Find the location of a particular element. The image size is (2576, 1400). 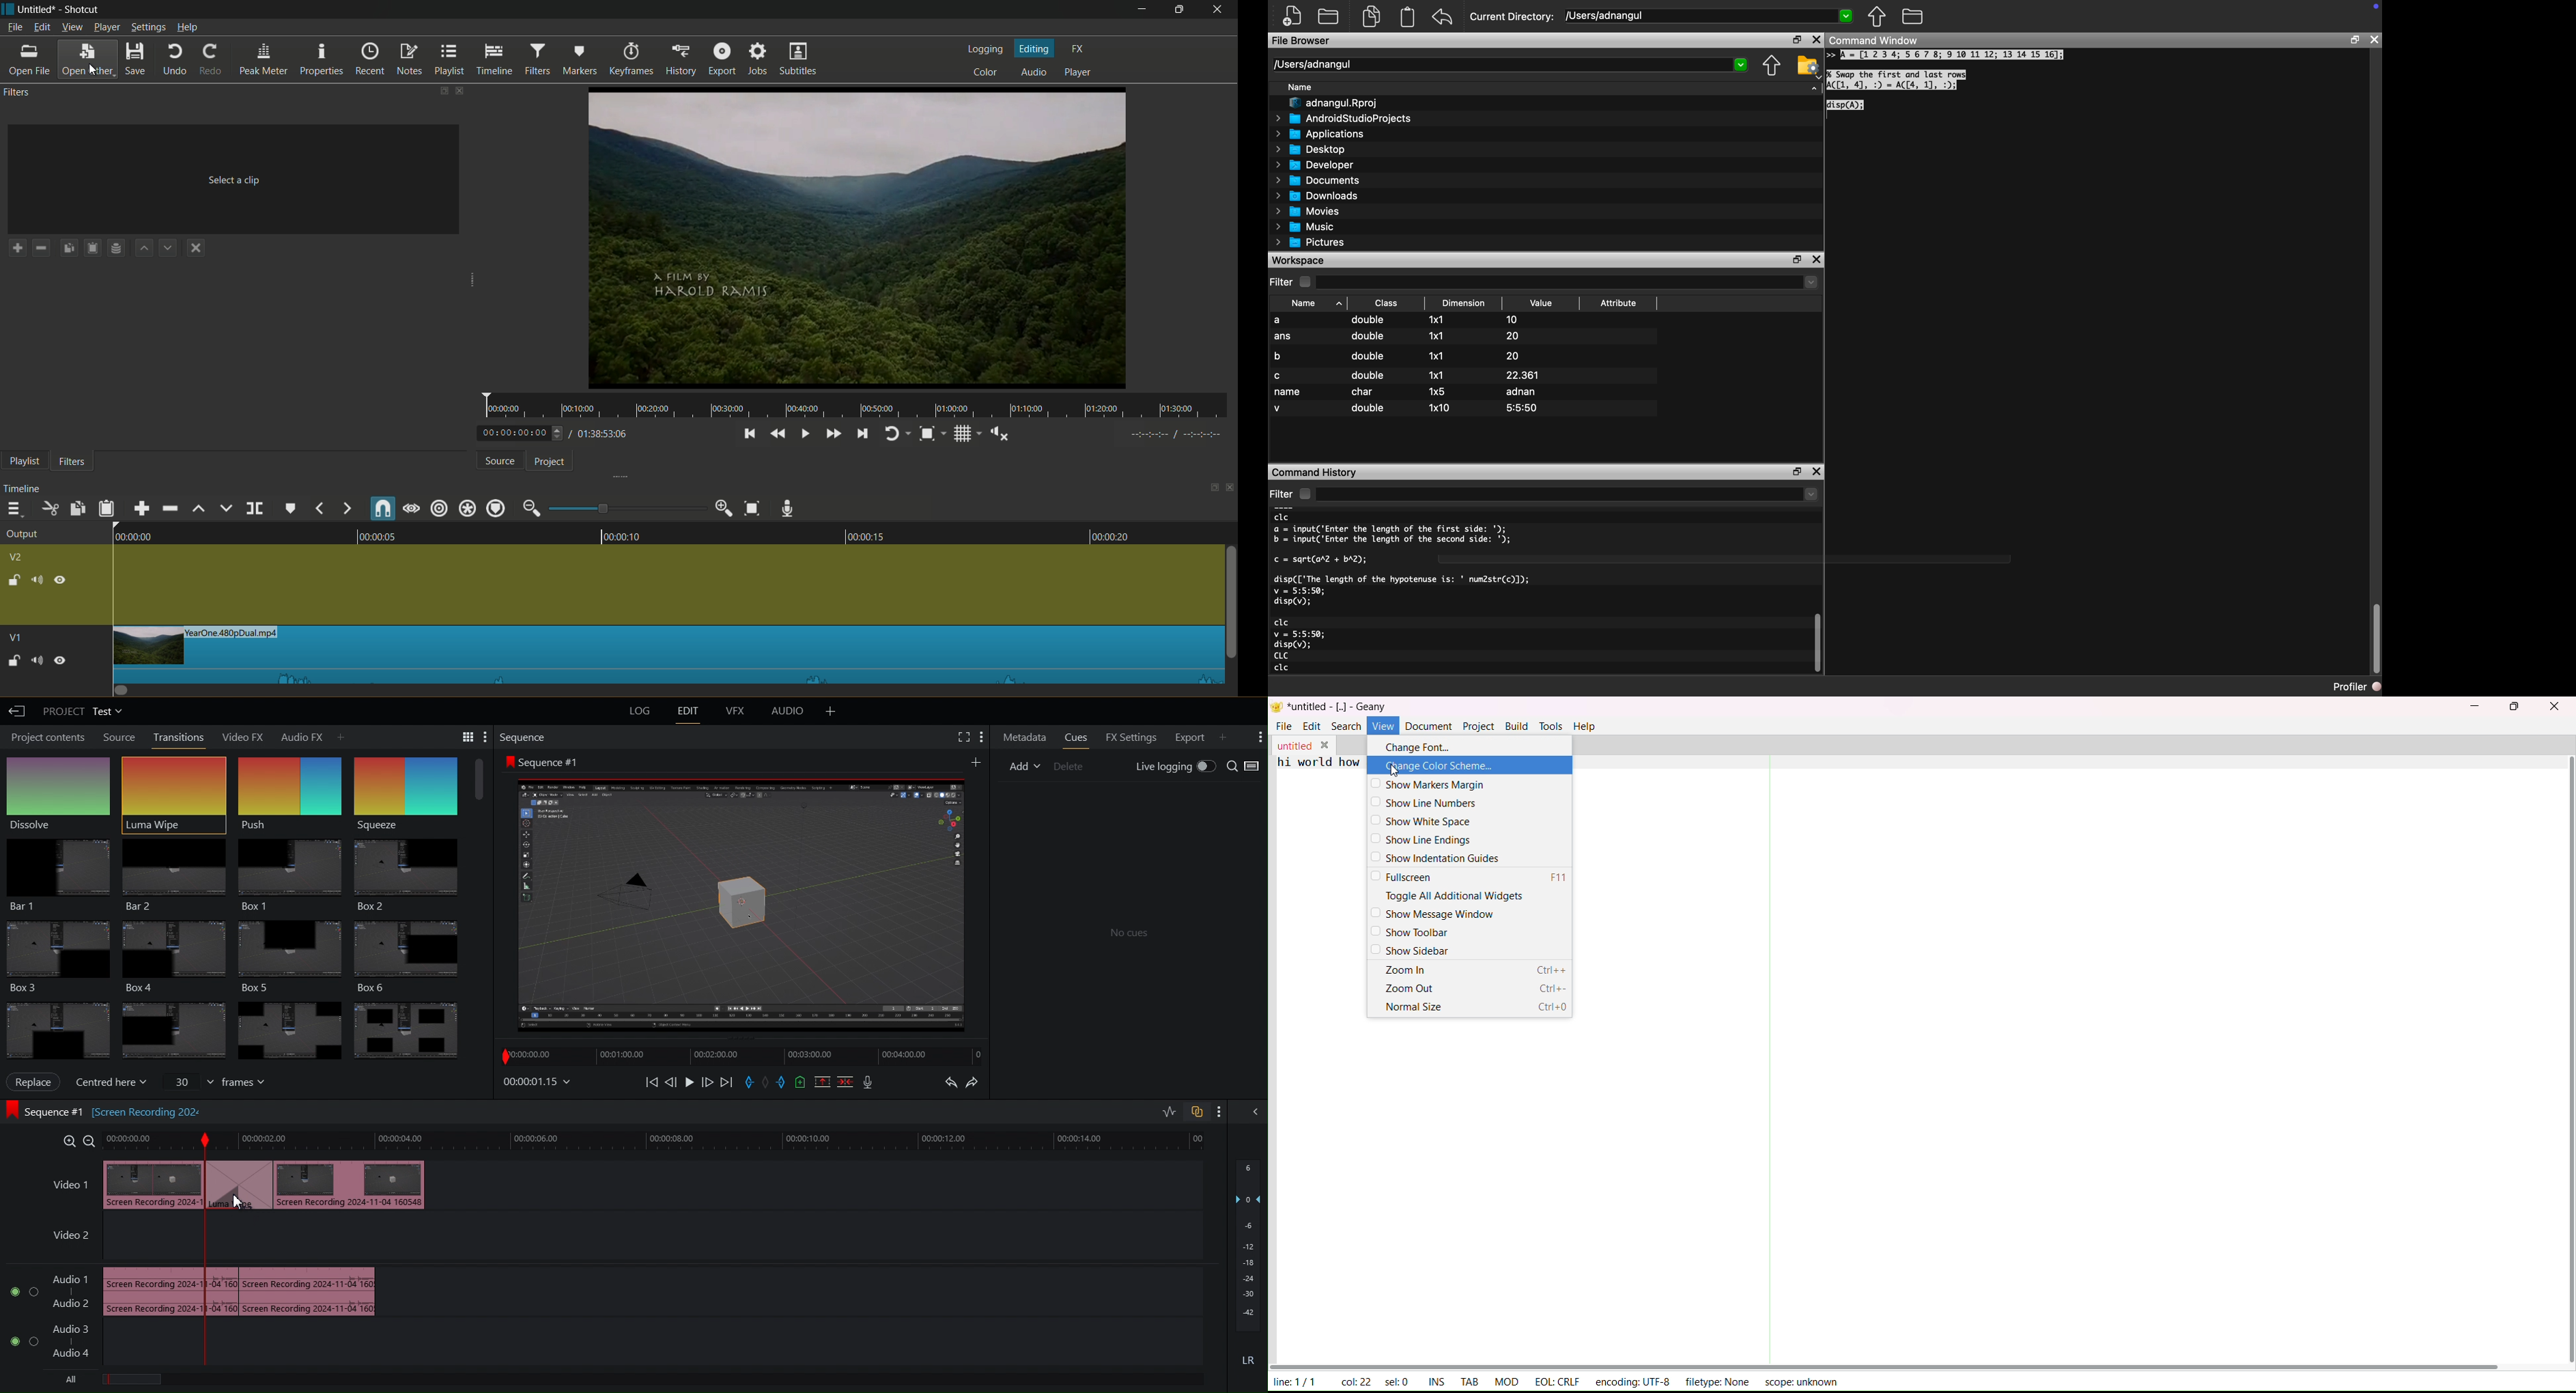

close tab is located at coordinates (1324, 743).